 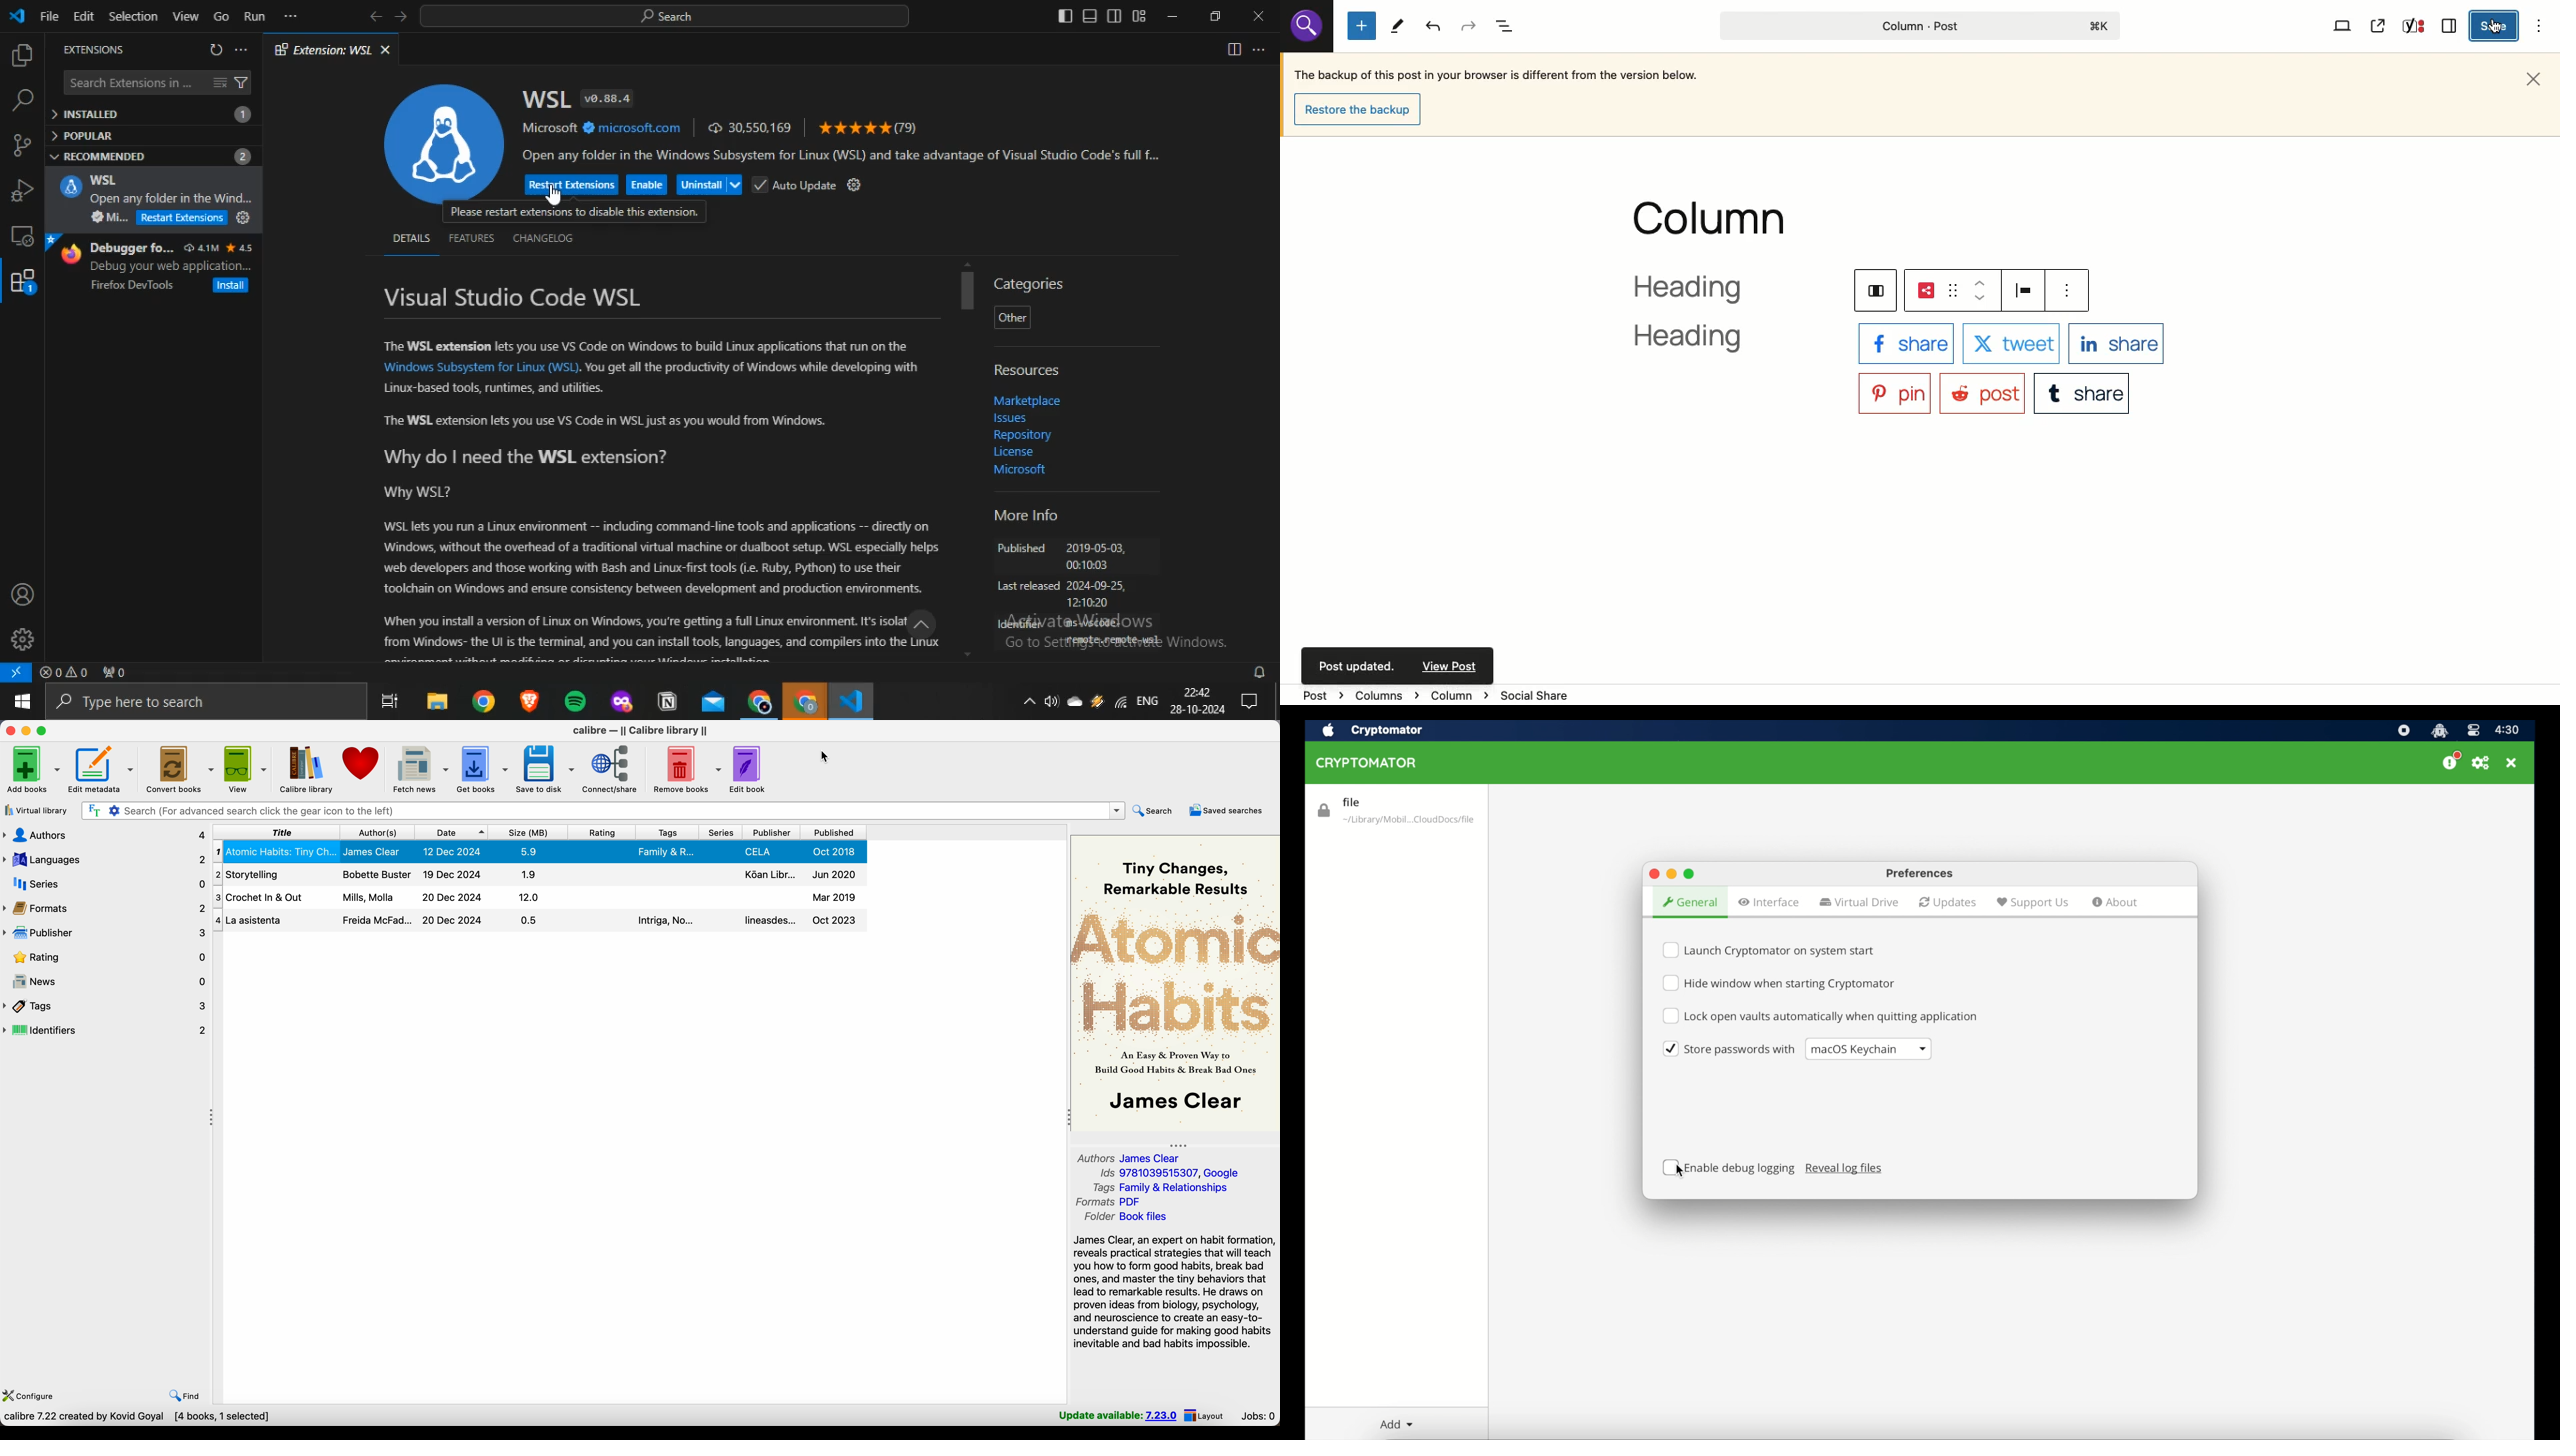 I want to click on Microsoft, so click(x=1020, y=468).